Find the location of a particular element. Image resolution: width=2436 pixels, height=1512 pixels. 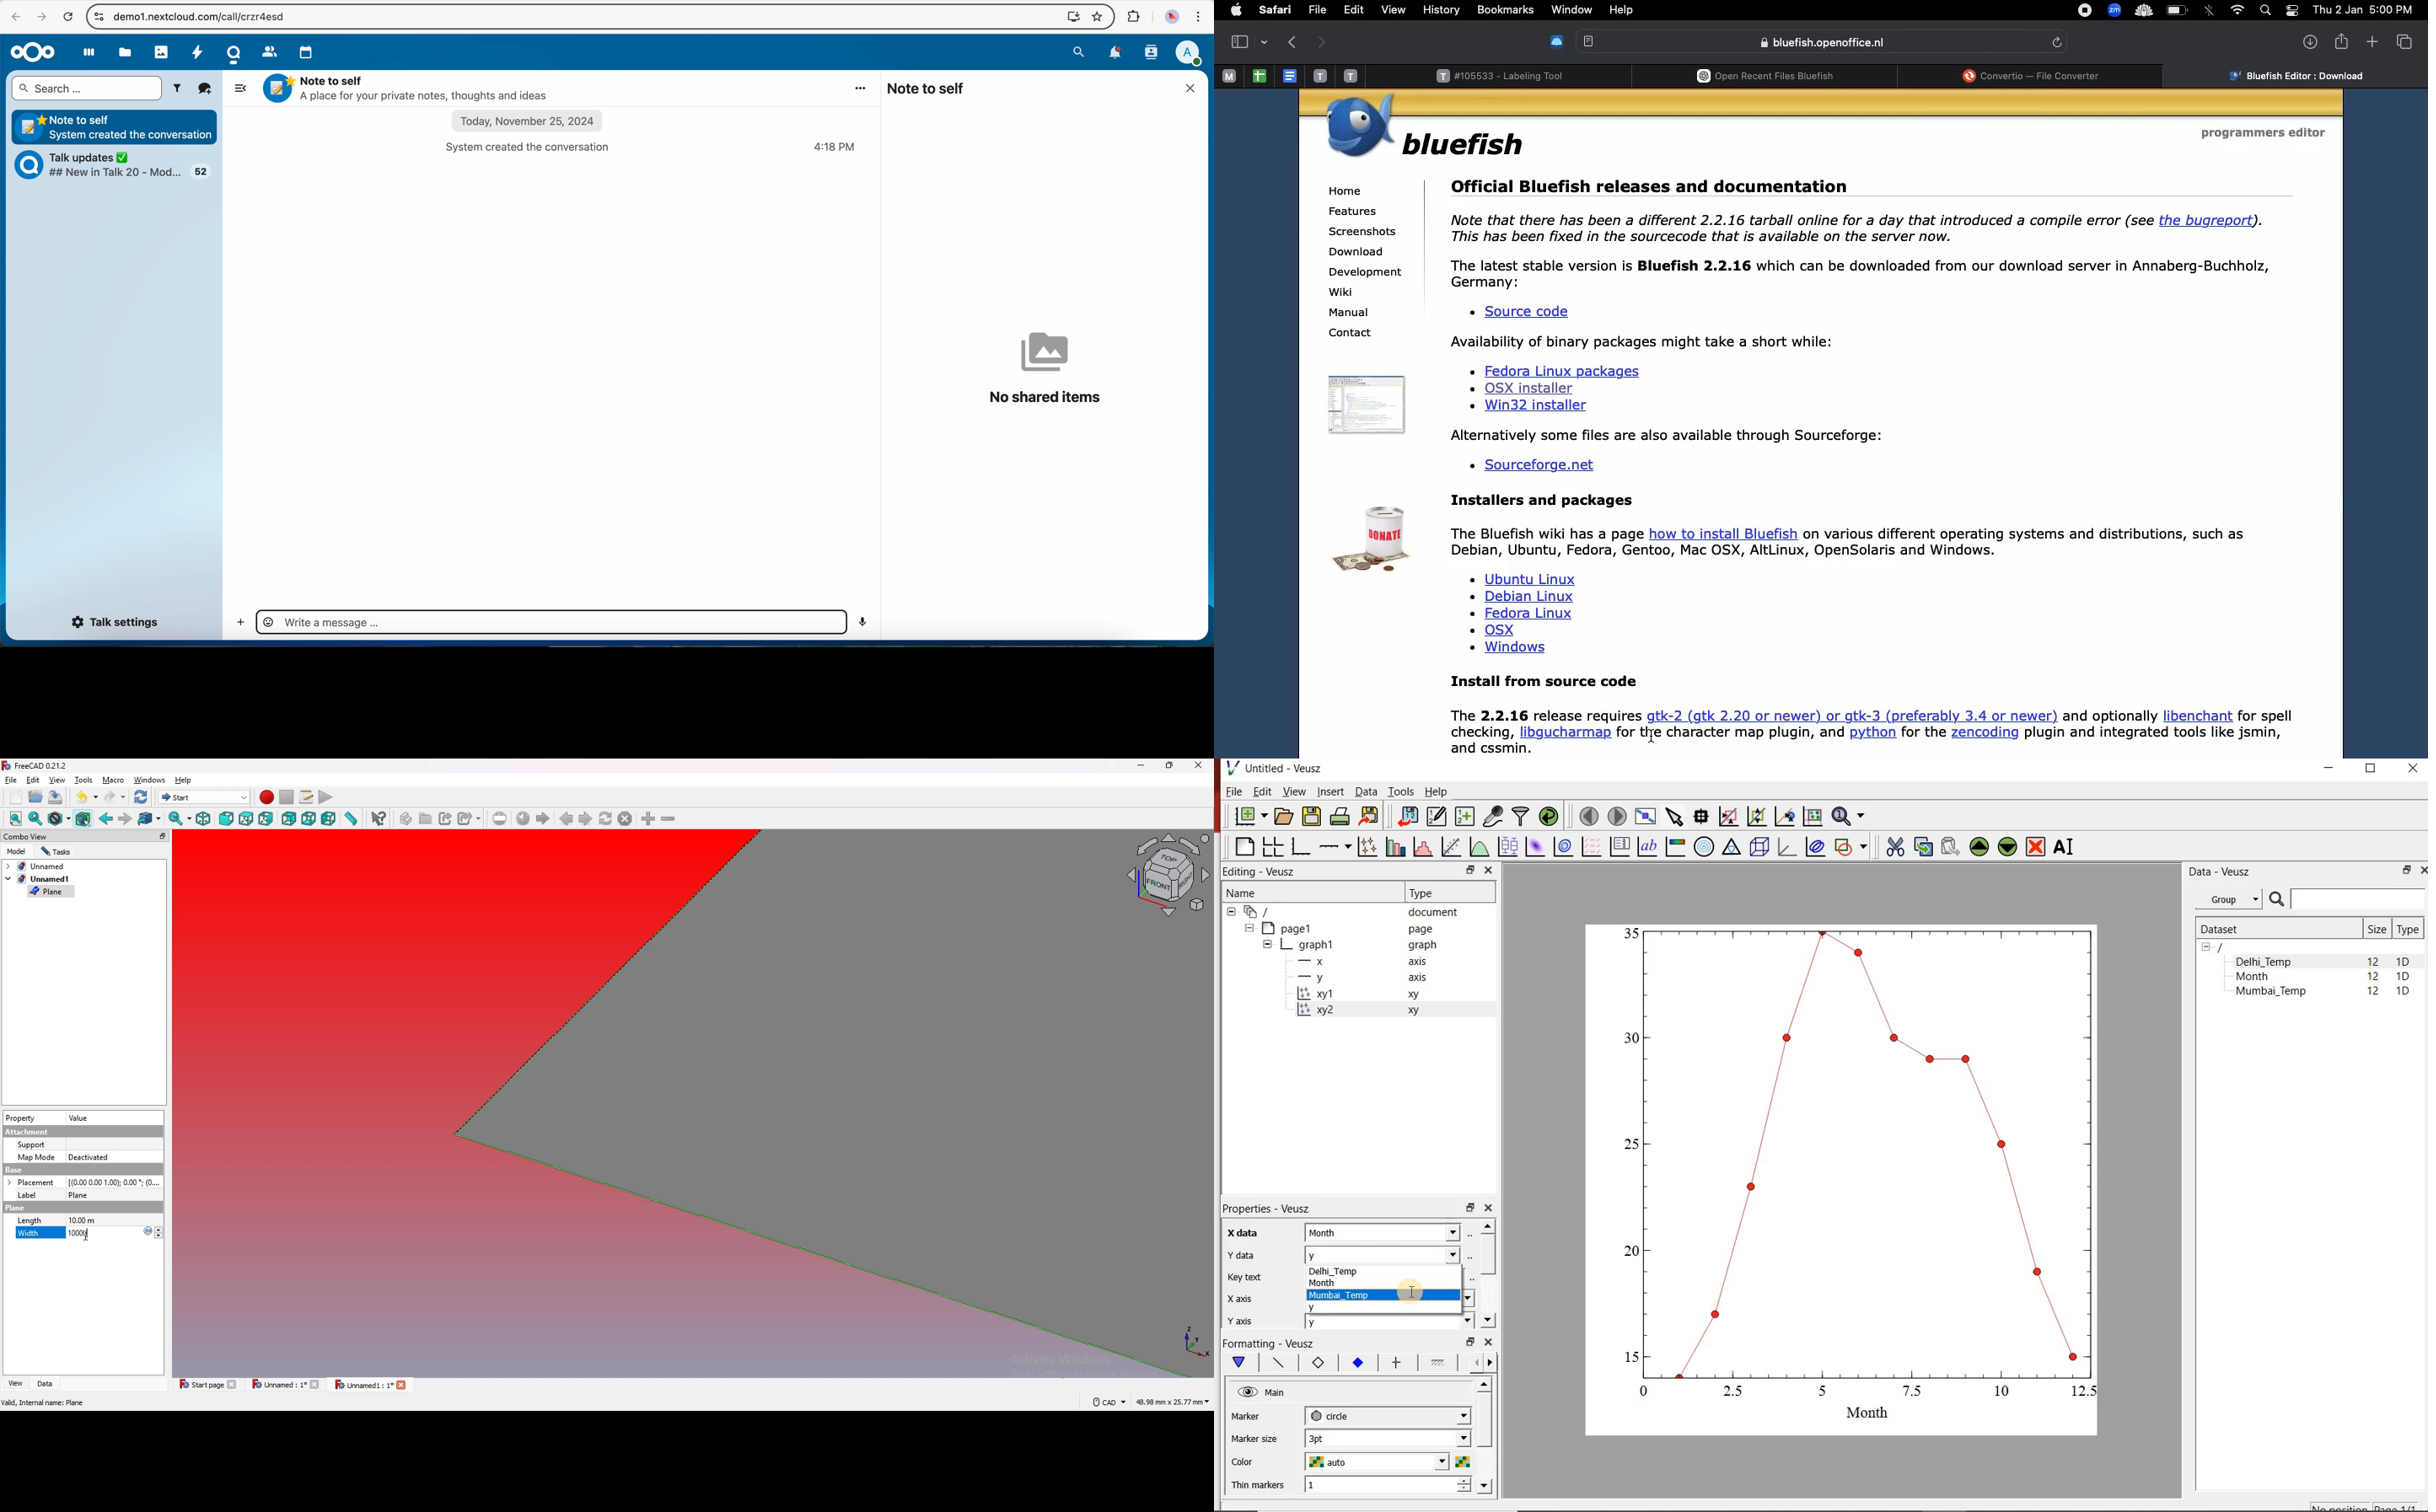

go to linked object is located at coordinates (150, 820).